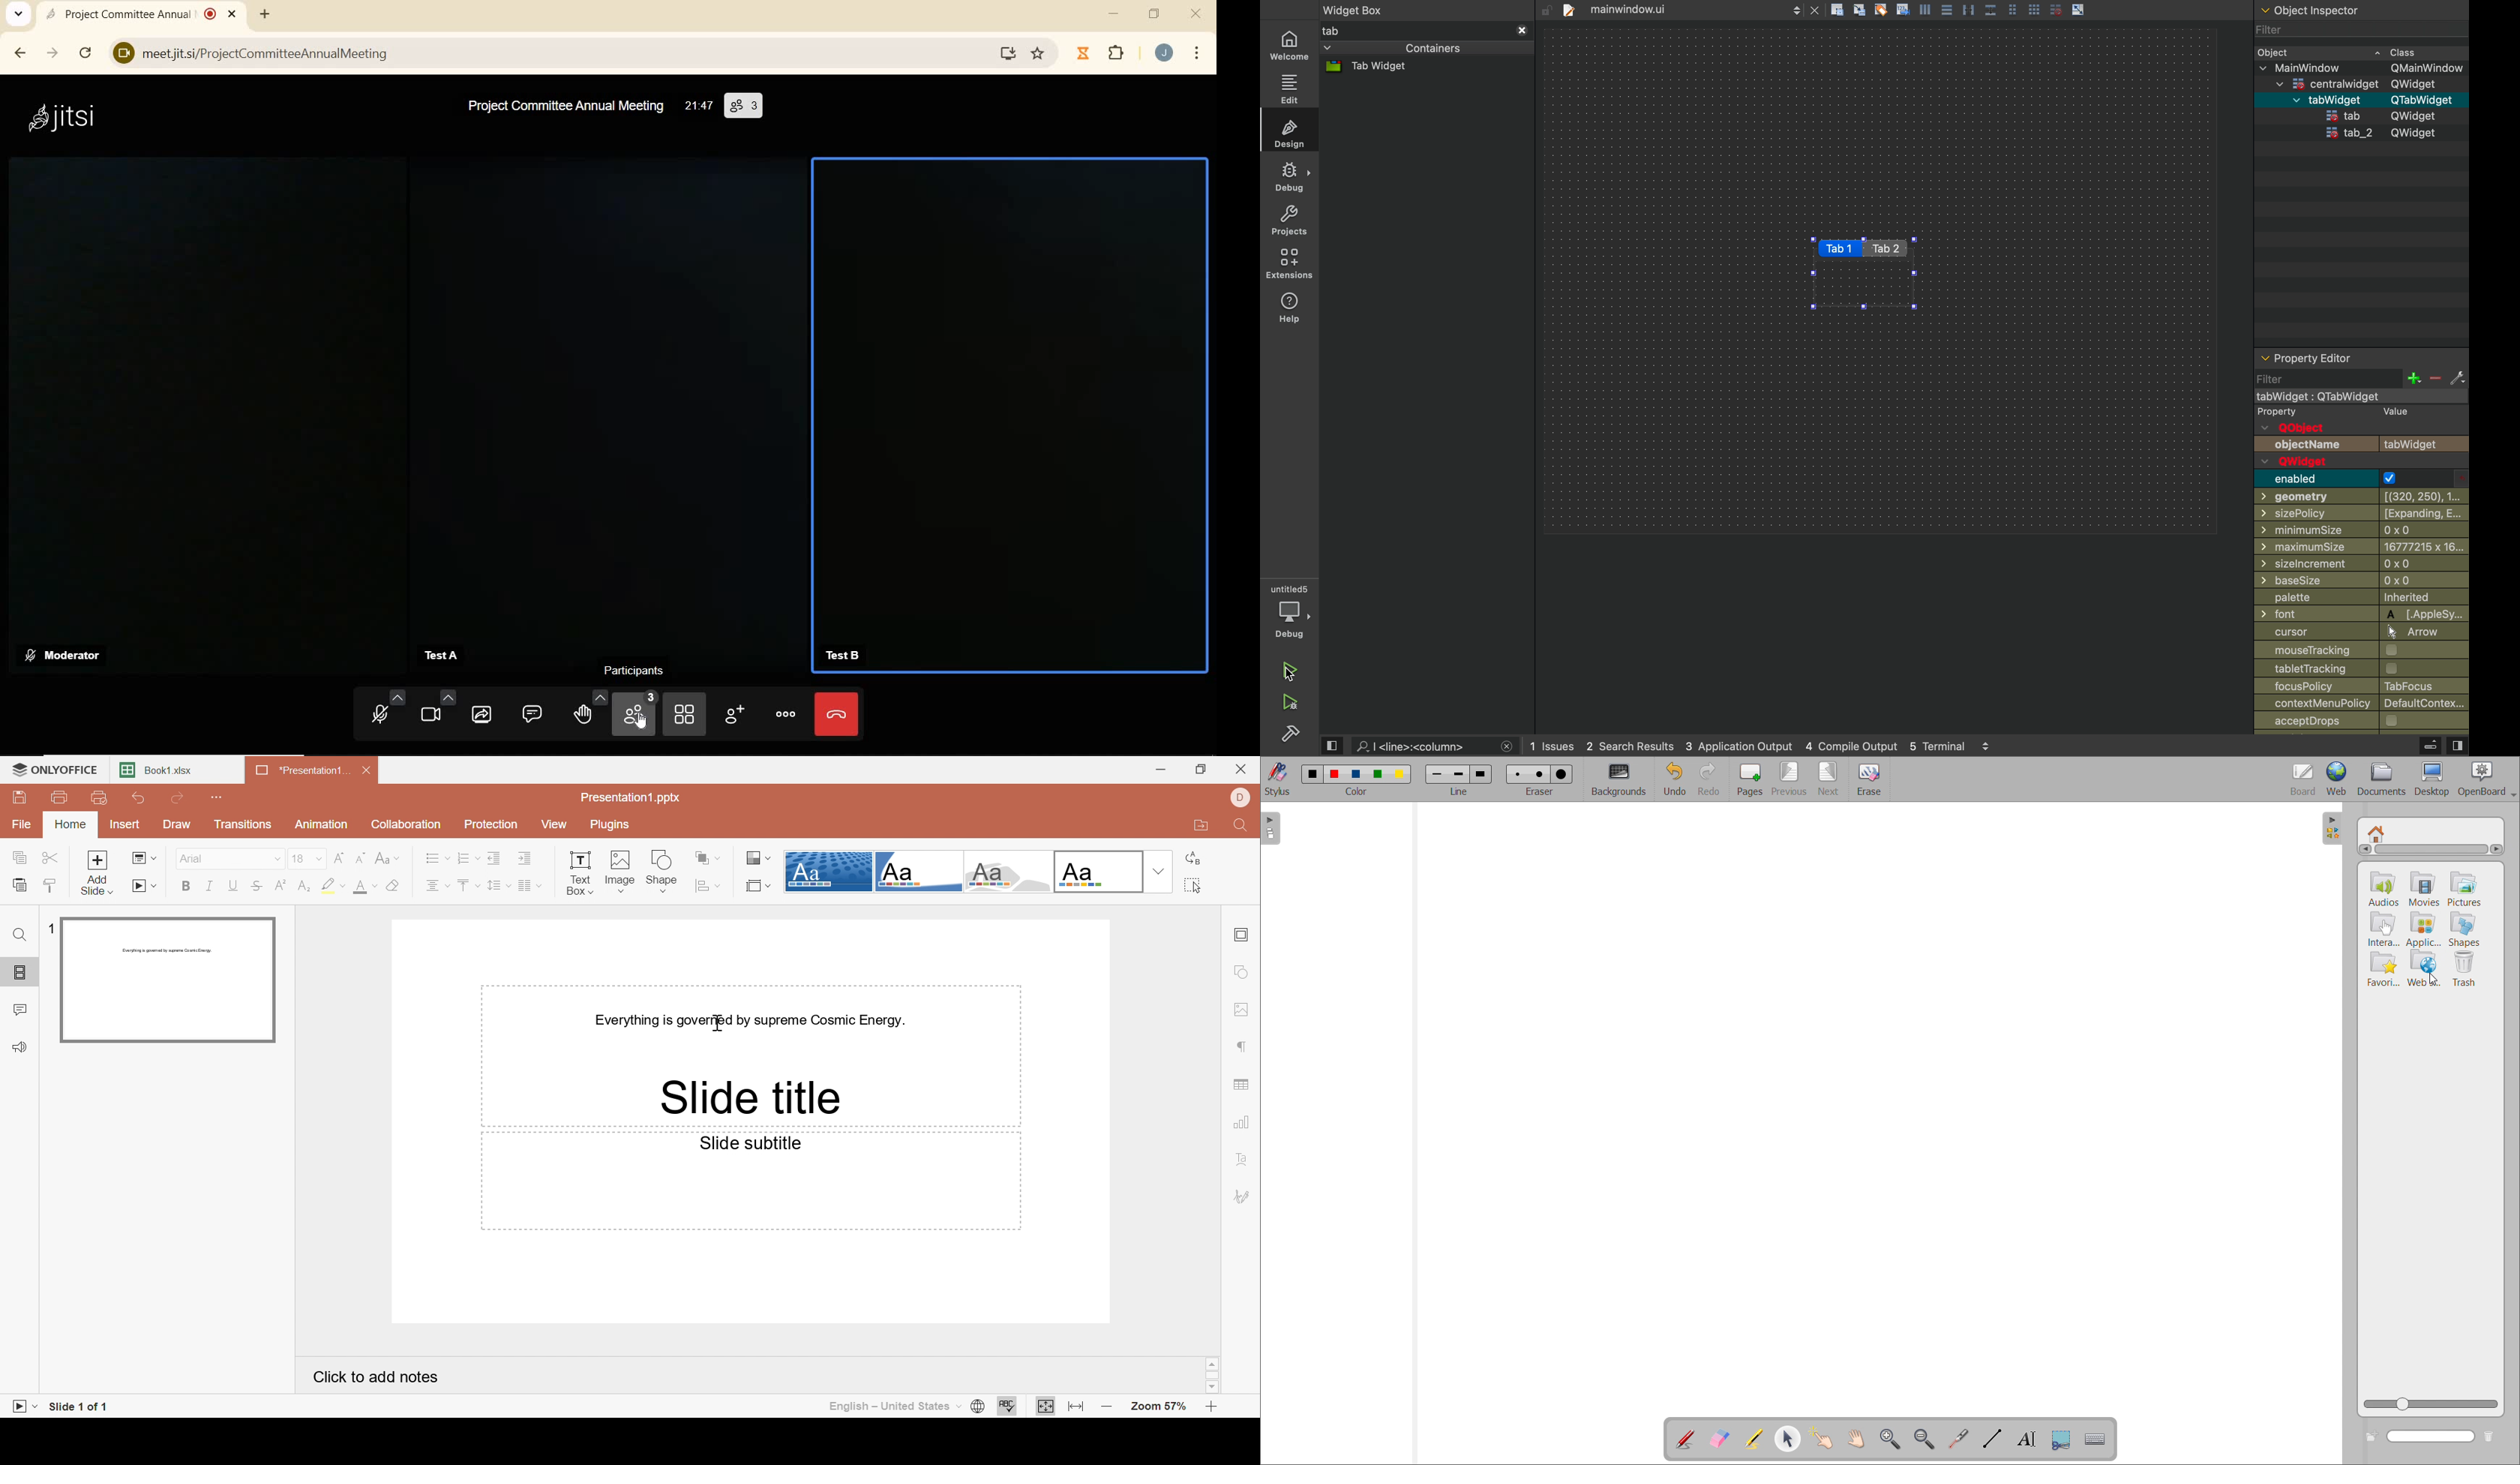 The image size is (2520, 1484). What do you see at coordinates (1720, 1438) in the screenshot?
I see `erase annotation` at bounding box center [1720, 1438].